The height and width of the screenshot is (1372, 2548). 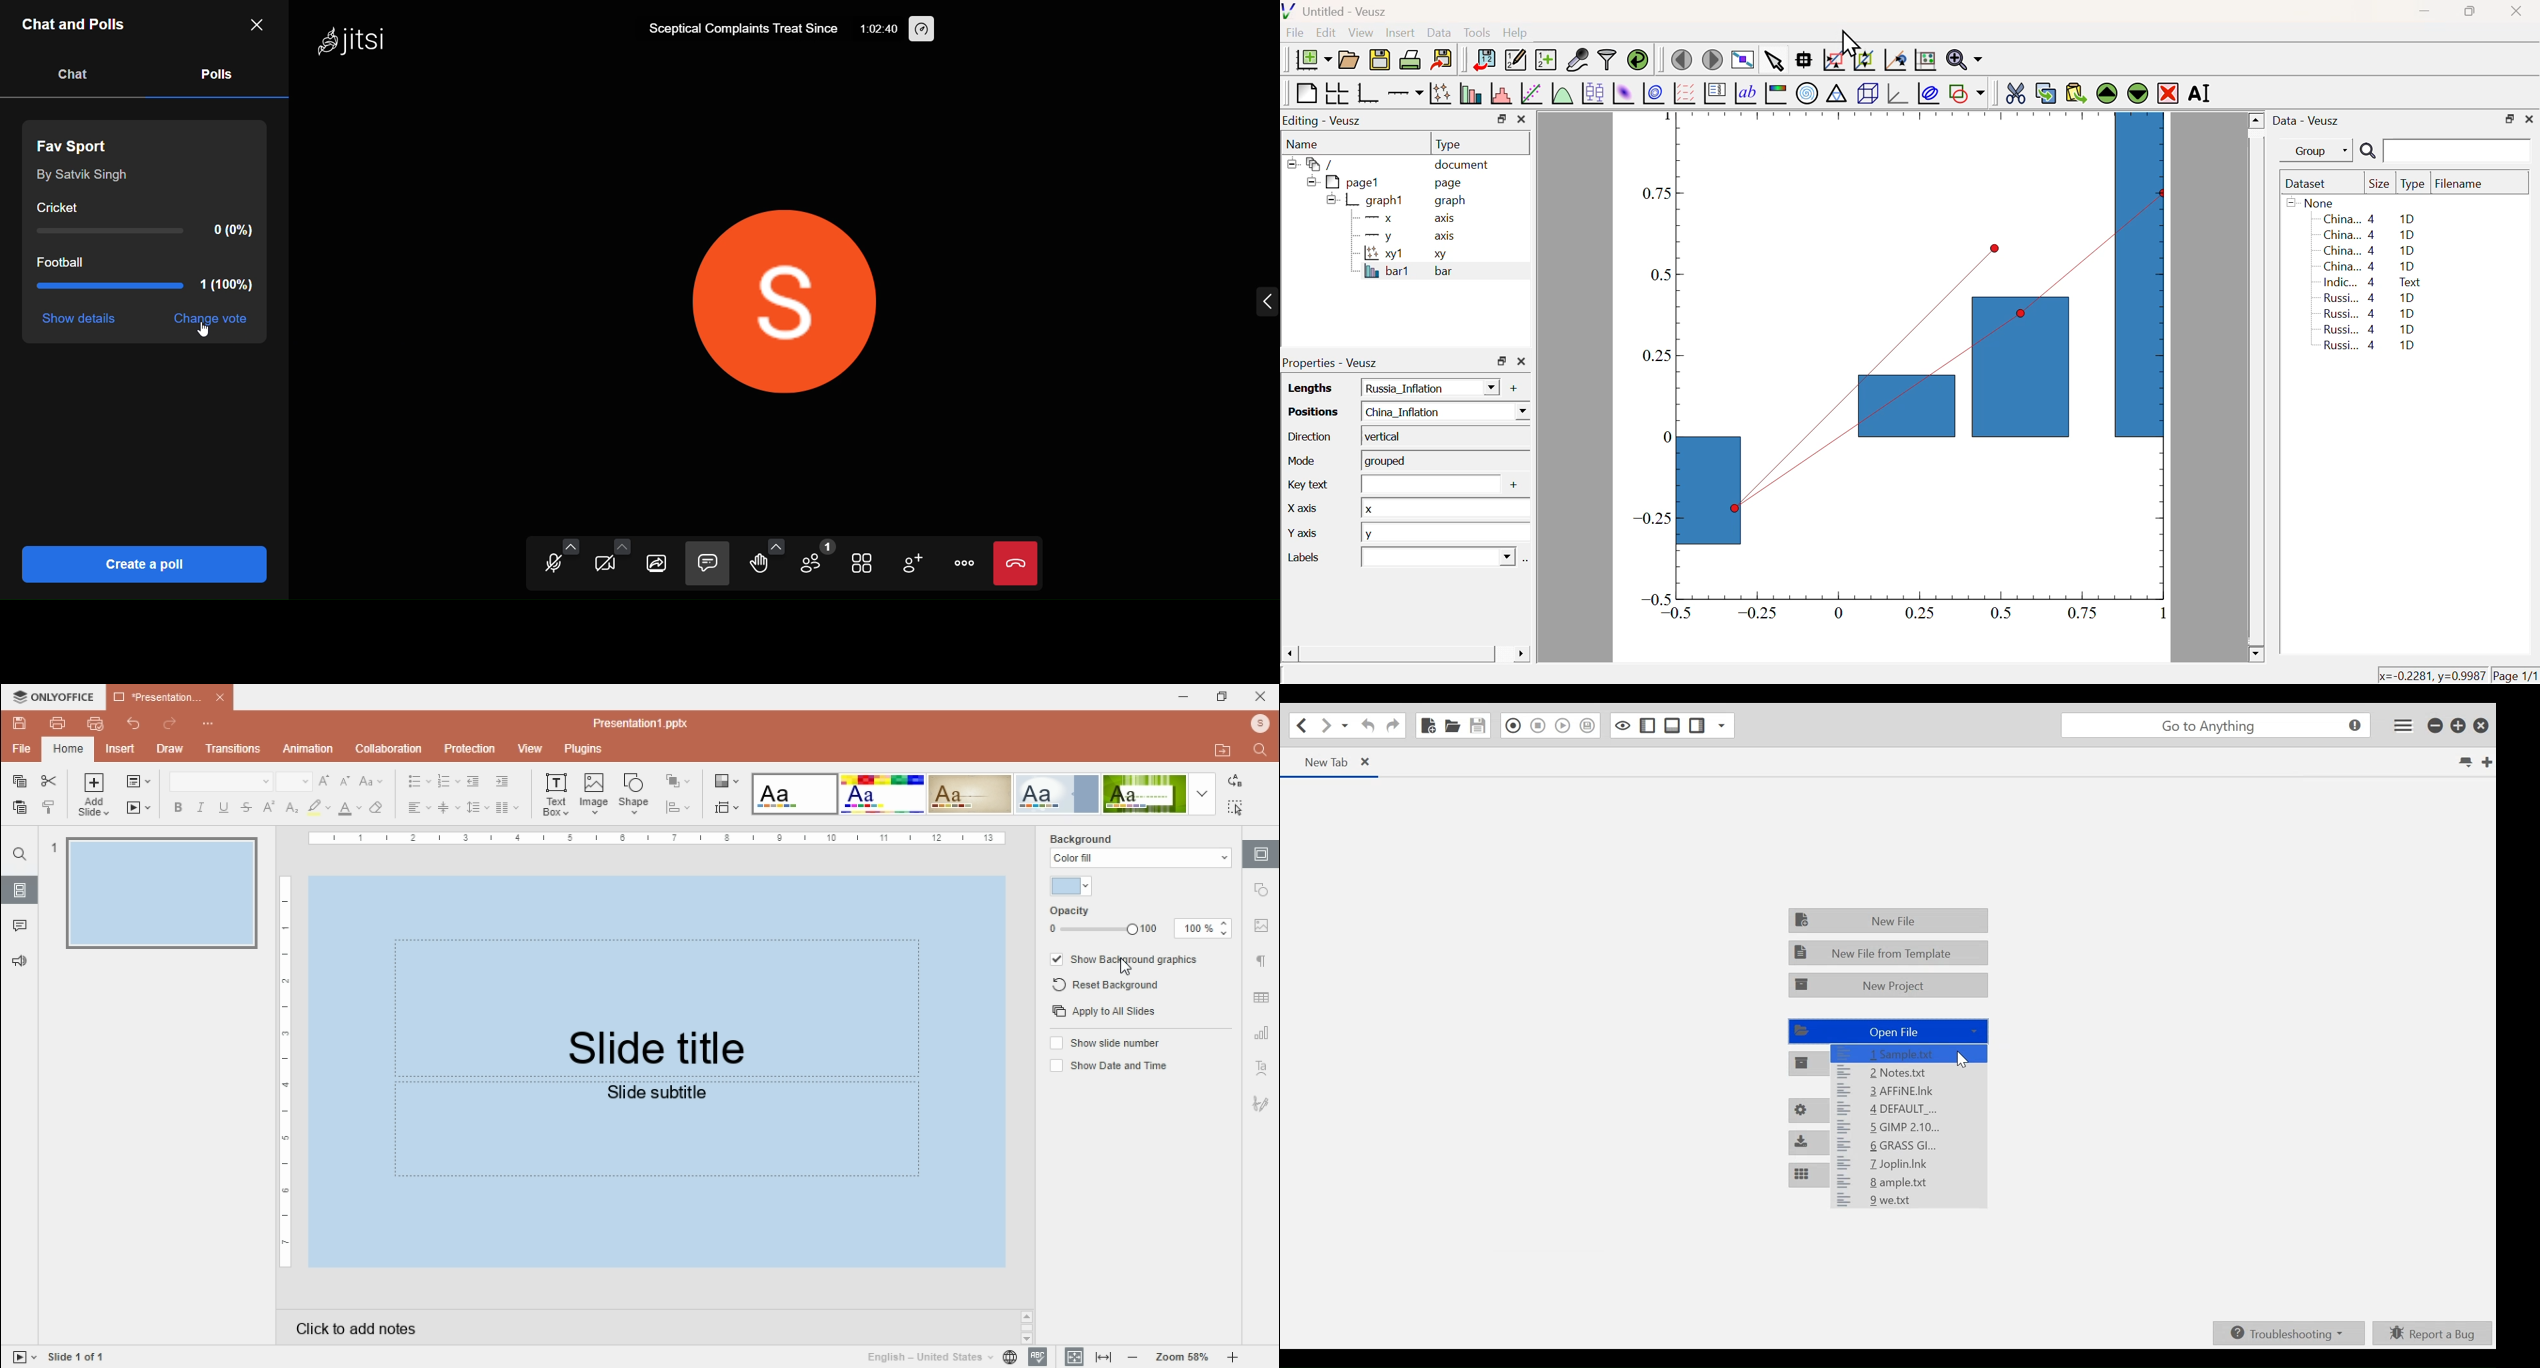 What do you see at coordinates (1621, 725) in the screenshot?
I see `Toggle Focus mode` at bounding box center [1621, 725].